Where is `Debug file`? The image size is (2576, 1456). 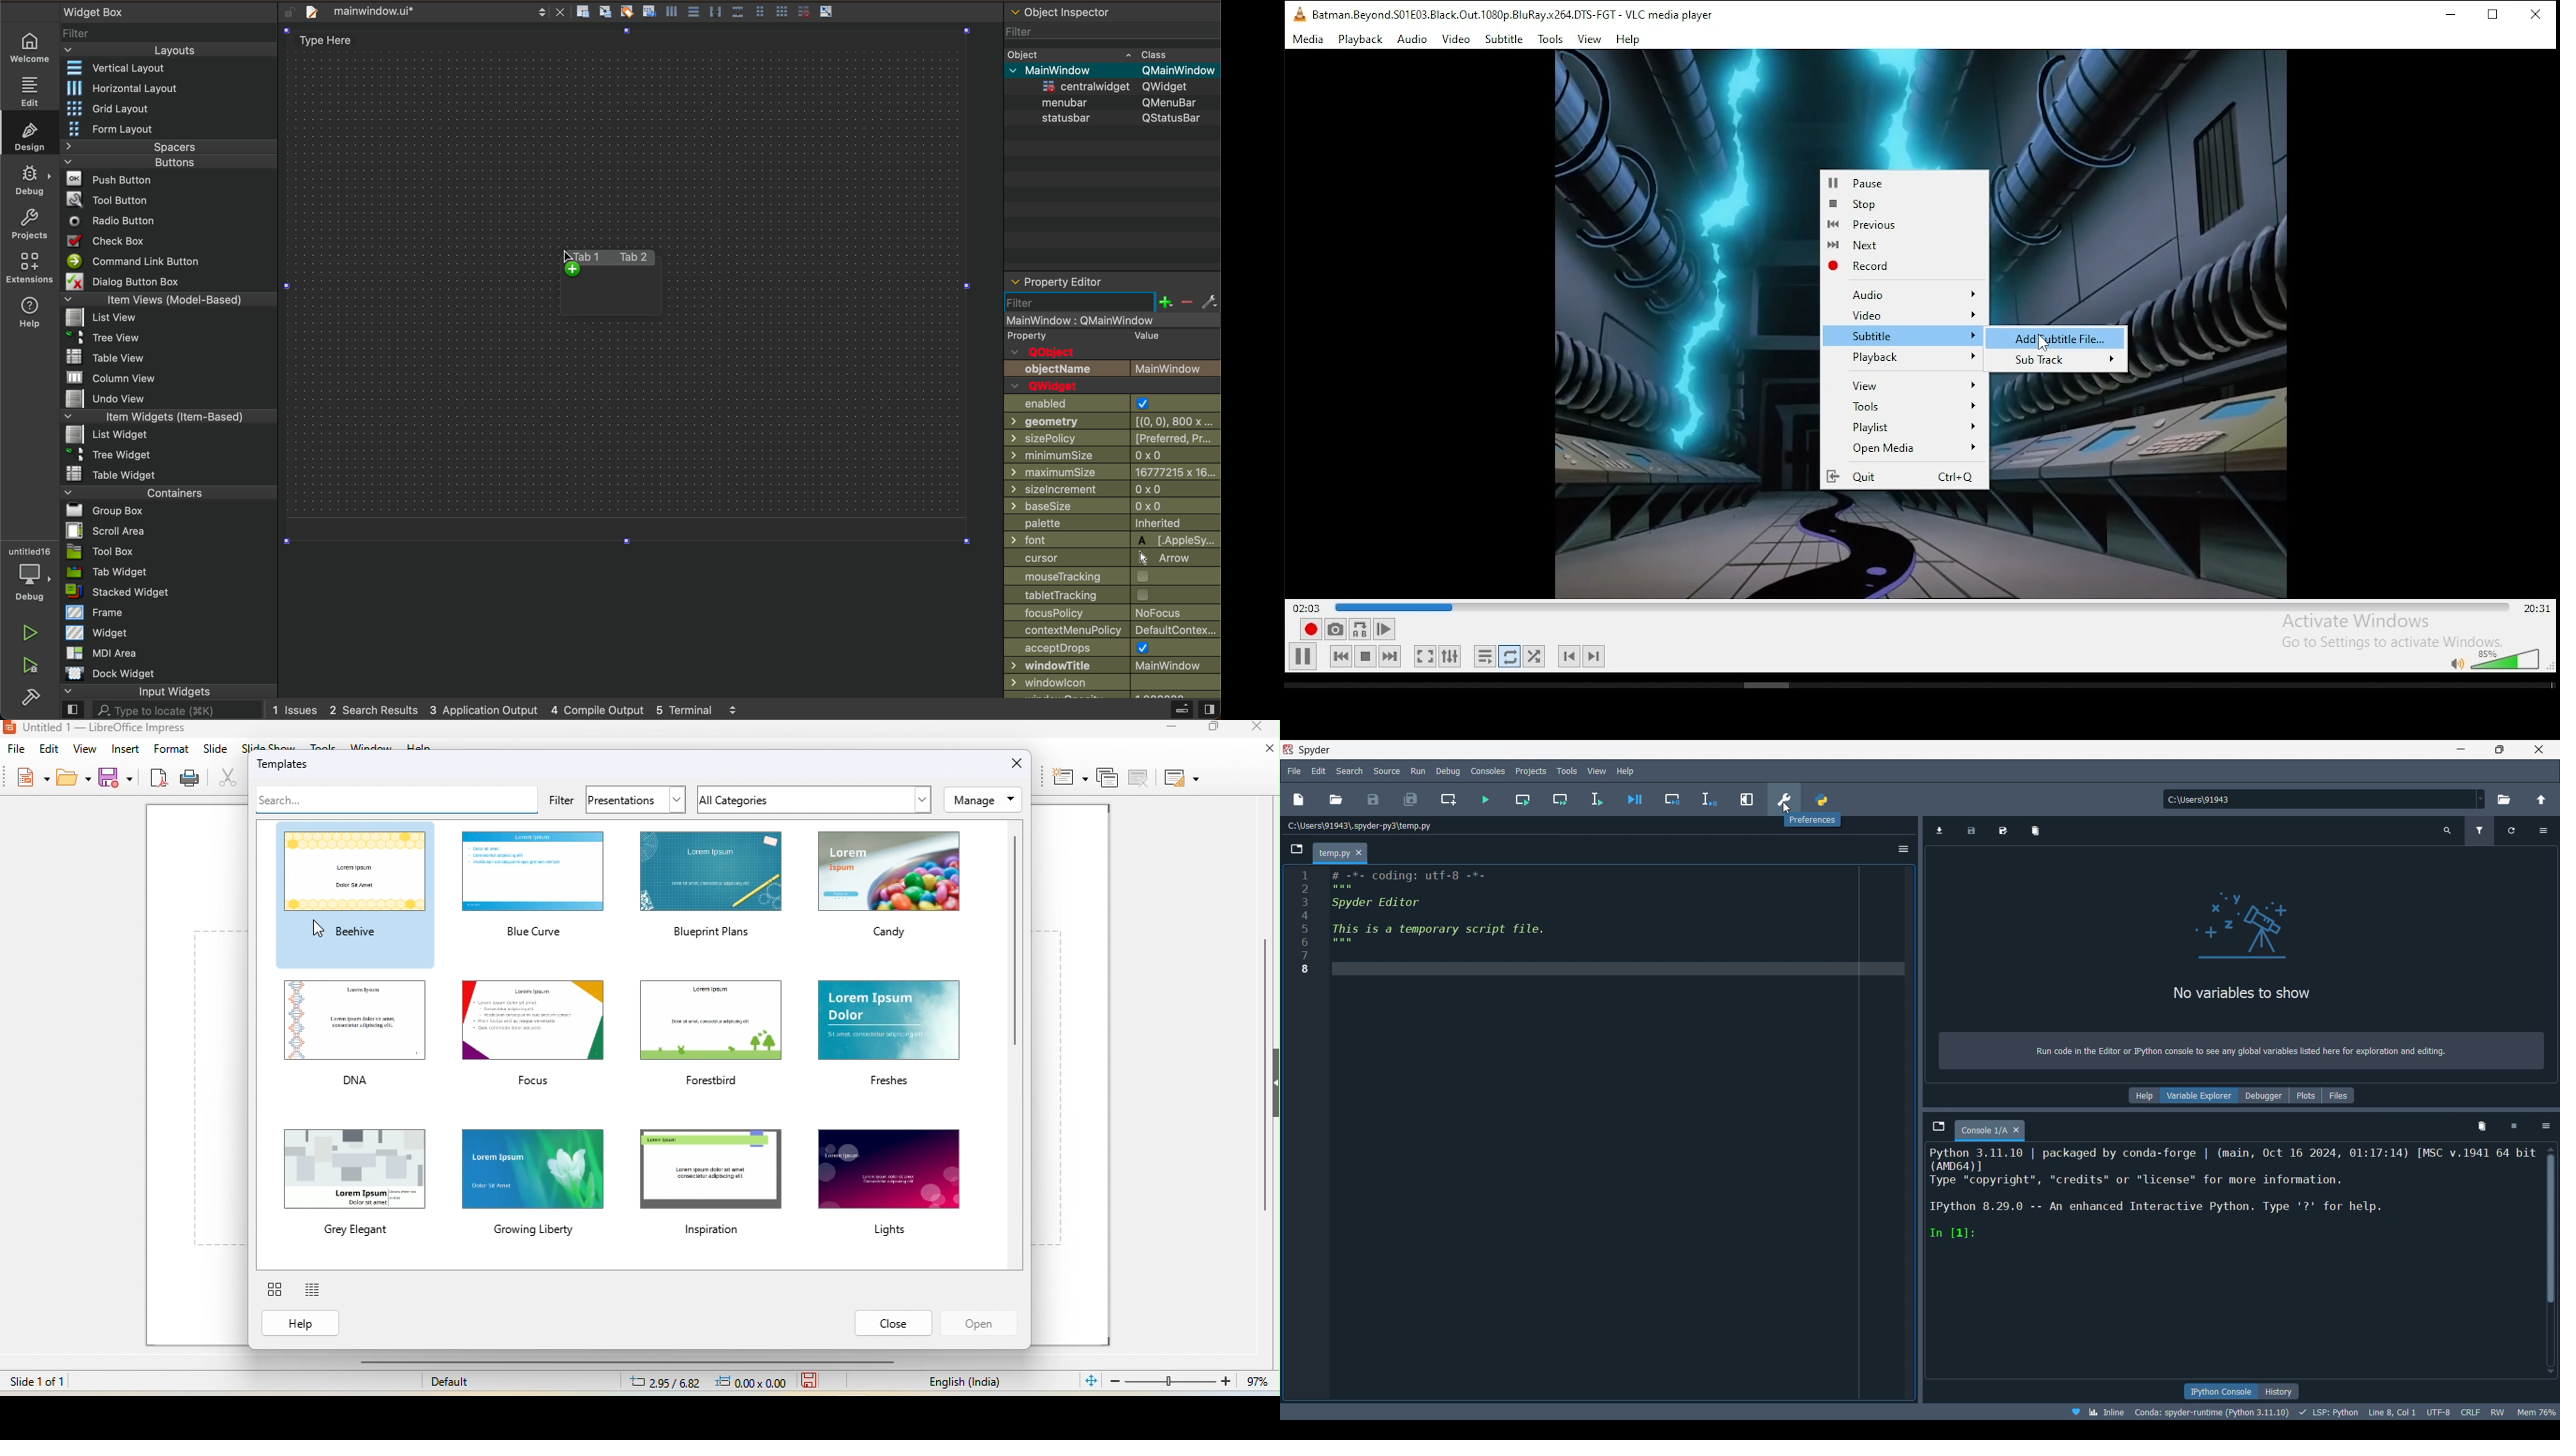 Debug file is located at coordinates (1635, 799).